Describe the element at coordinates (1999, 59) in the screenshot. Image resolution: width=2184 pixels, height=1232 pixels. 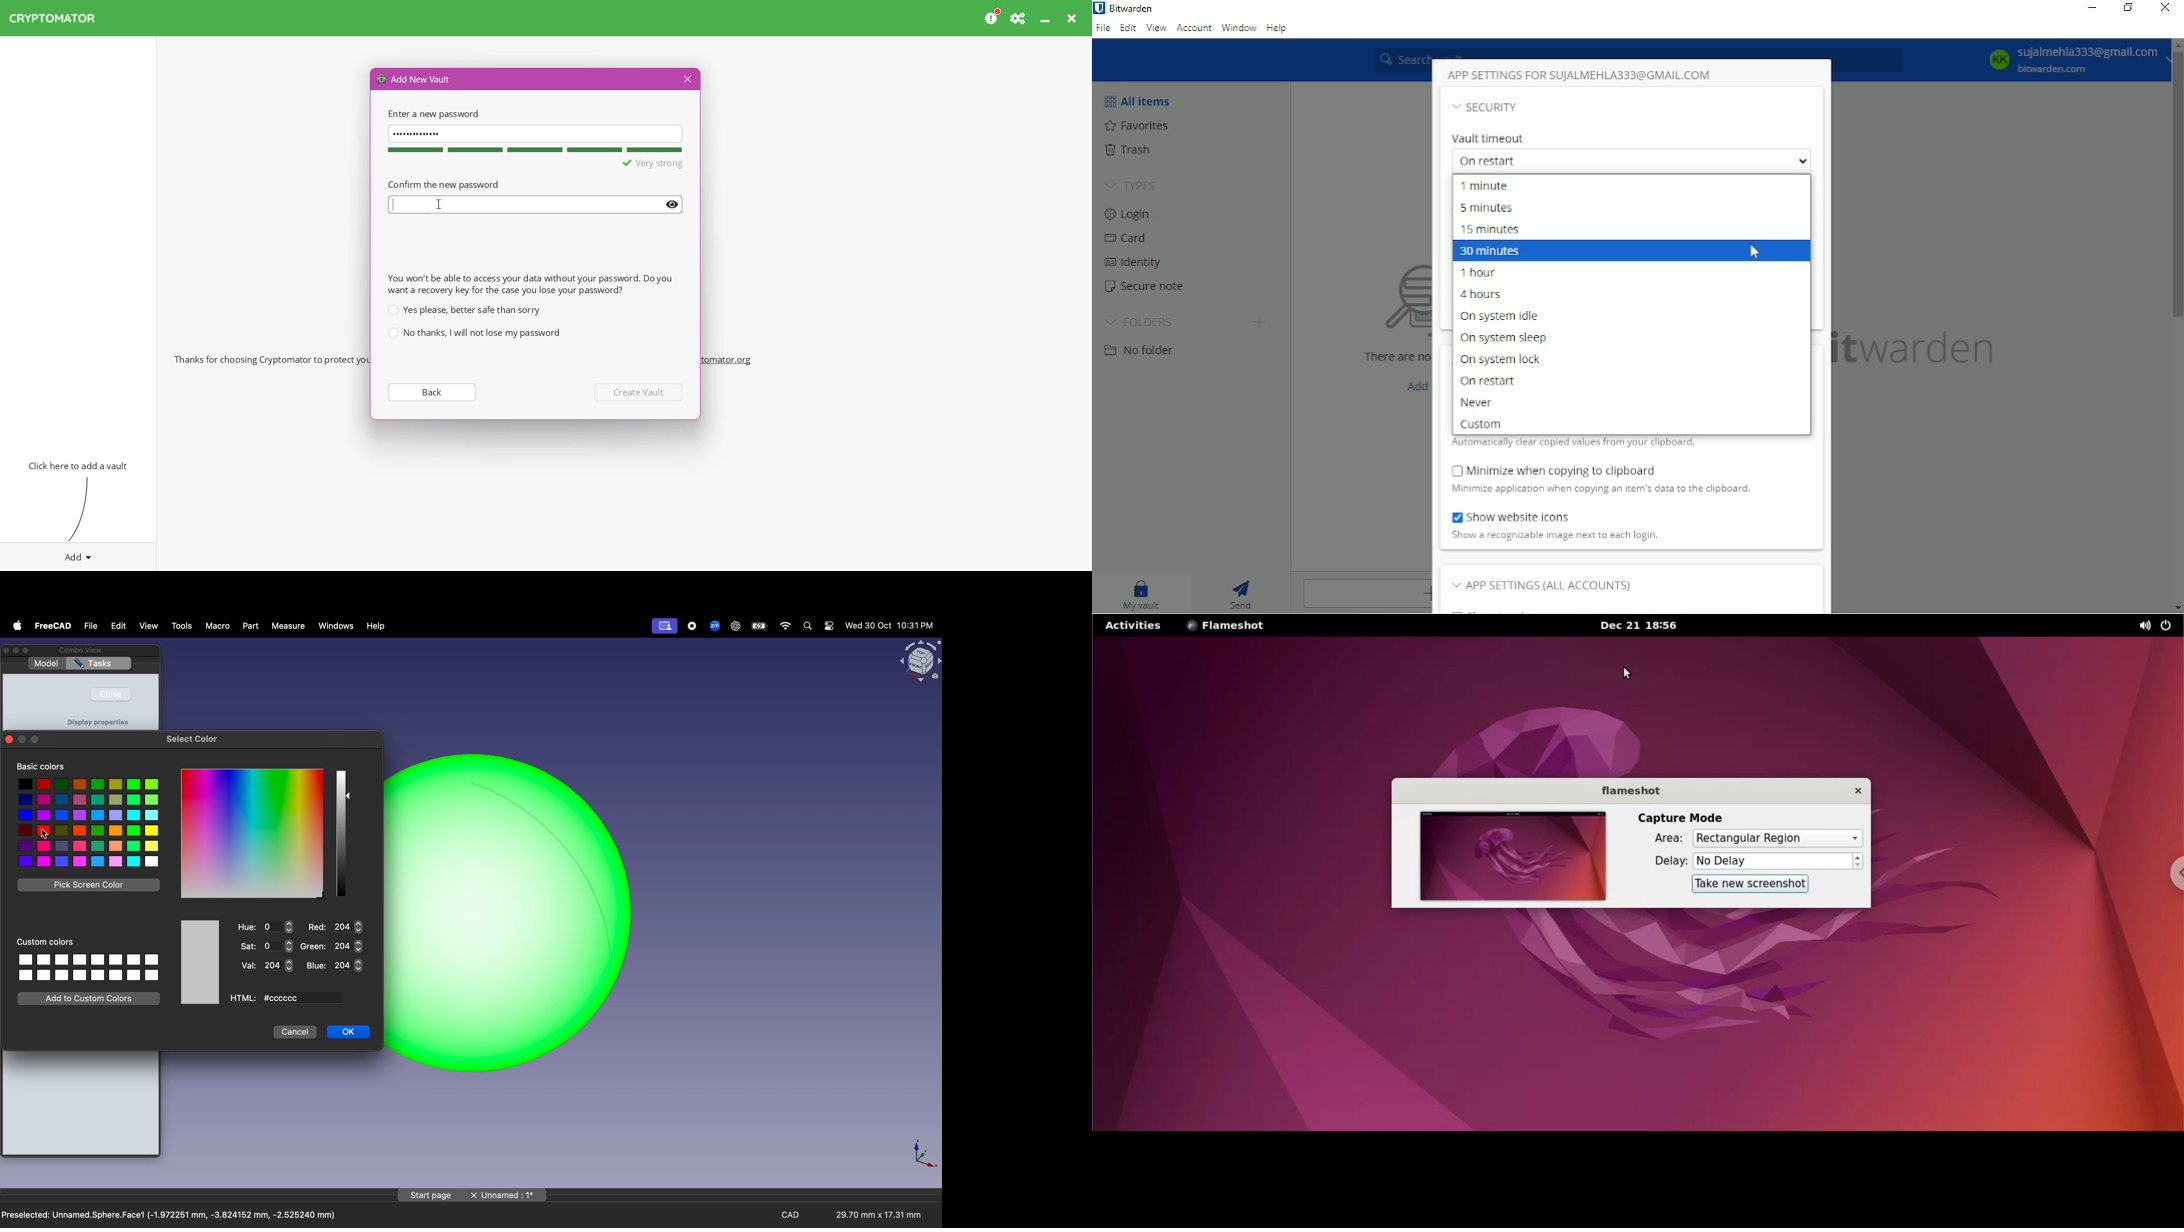
I see `KK ` at that location.